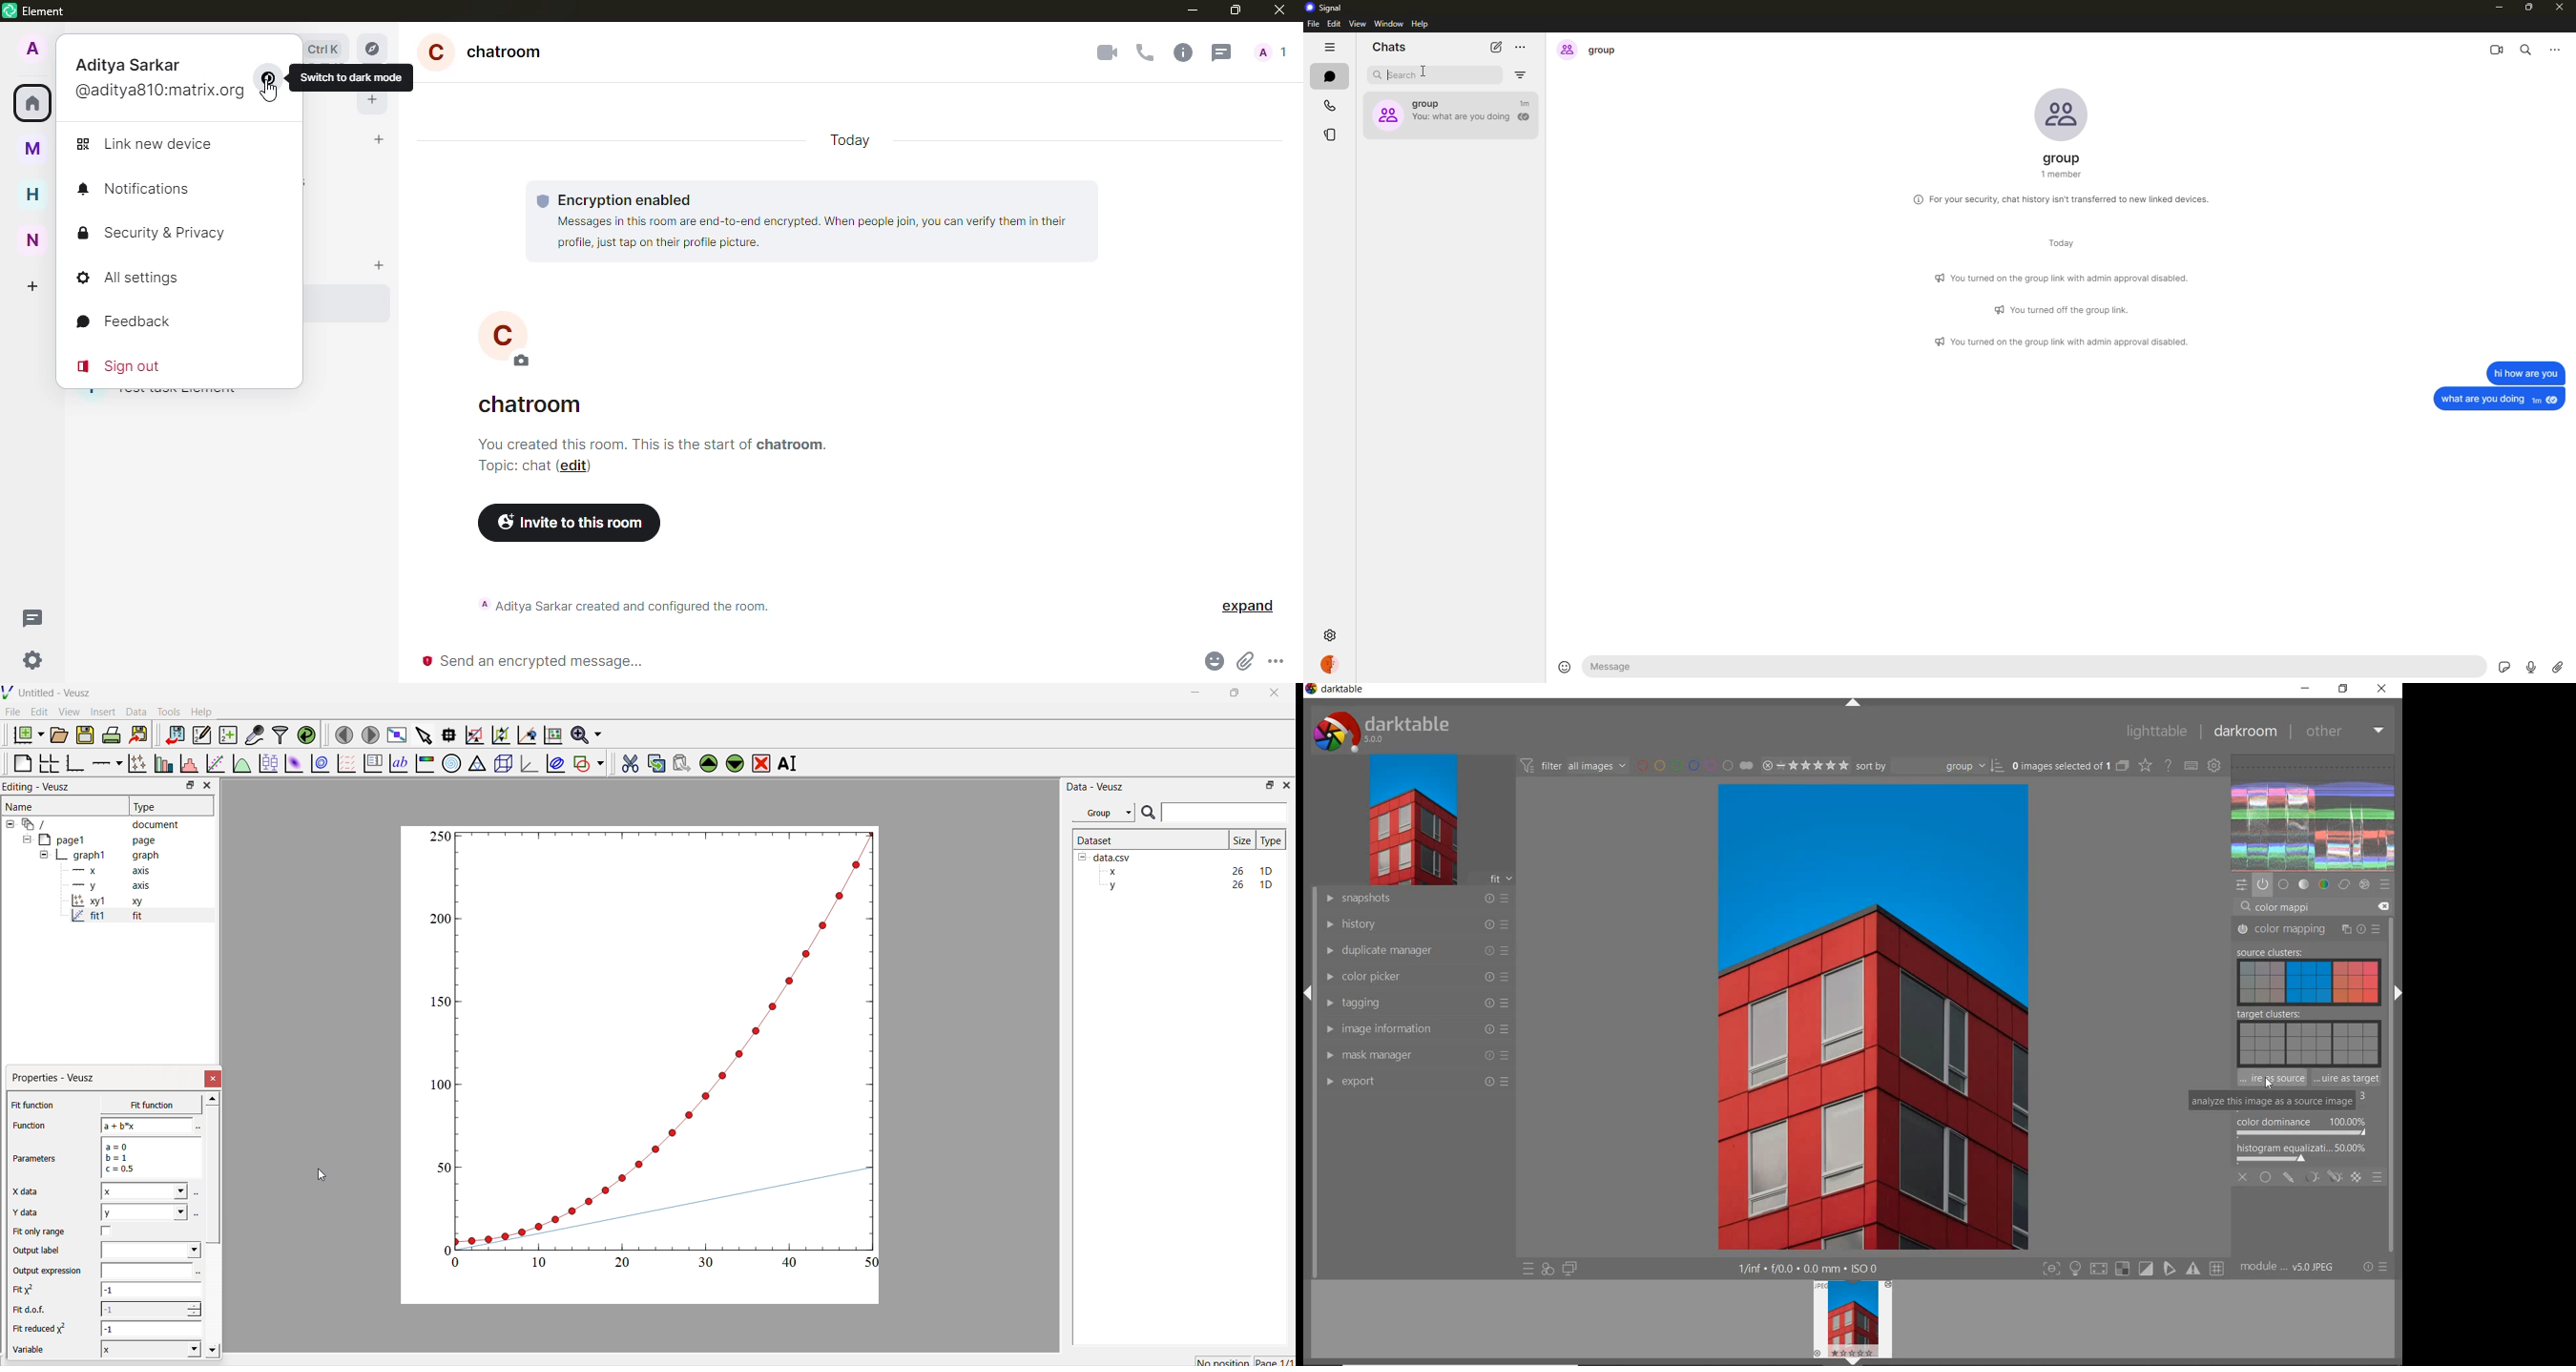 Image resolution: width=2576 pixels, height=1372 pixels. I want to click on stickers, so click(2505, 664).